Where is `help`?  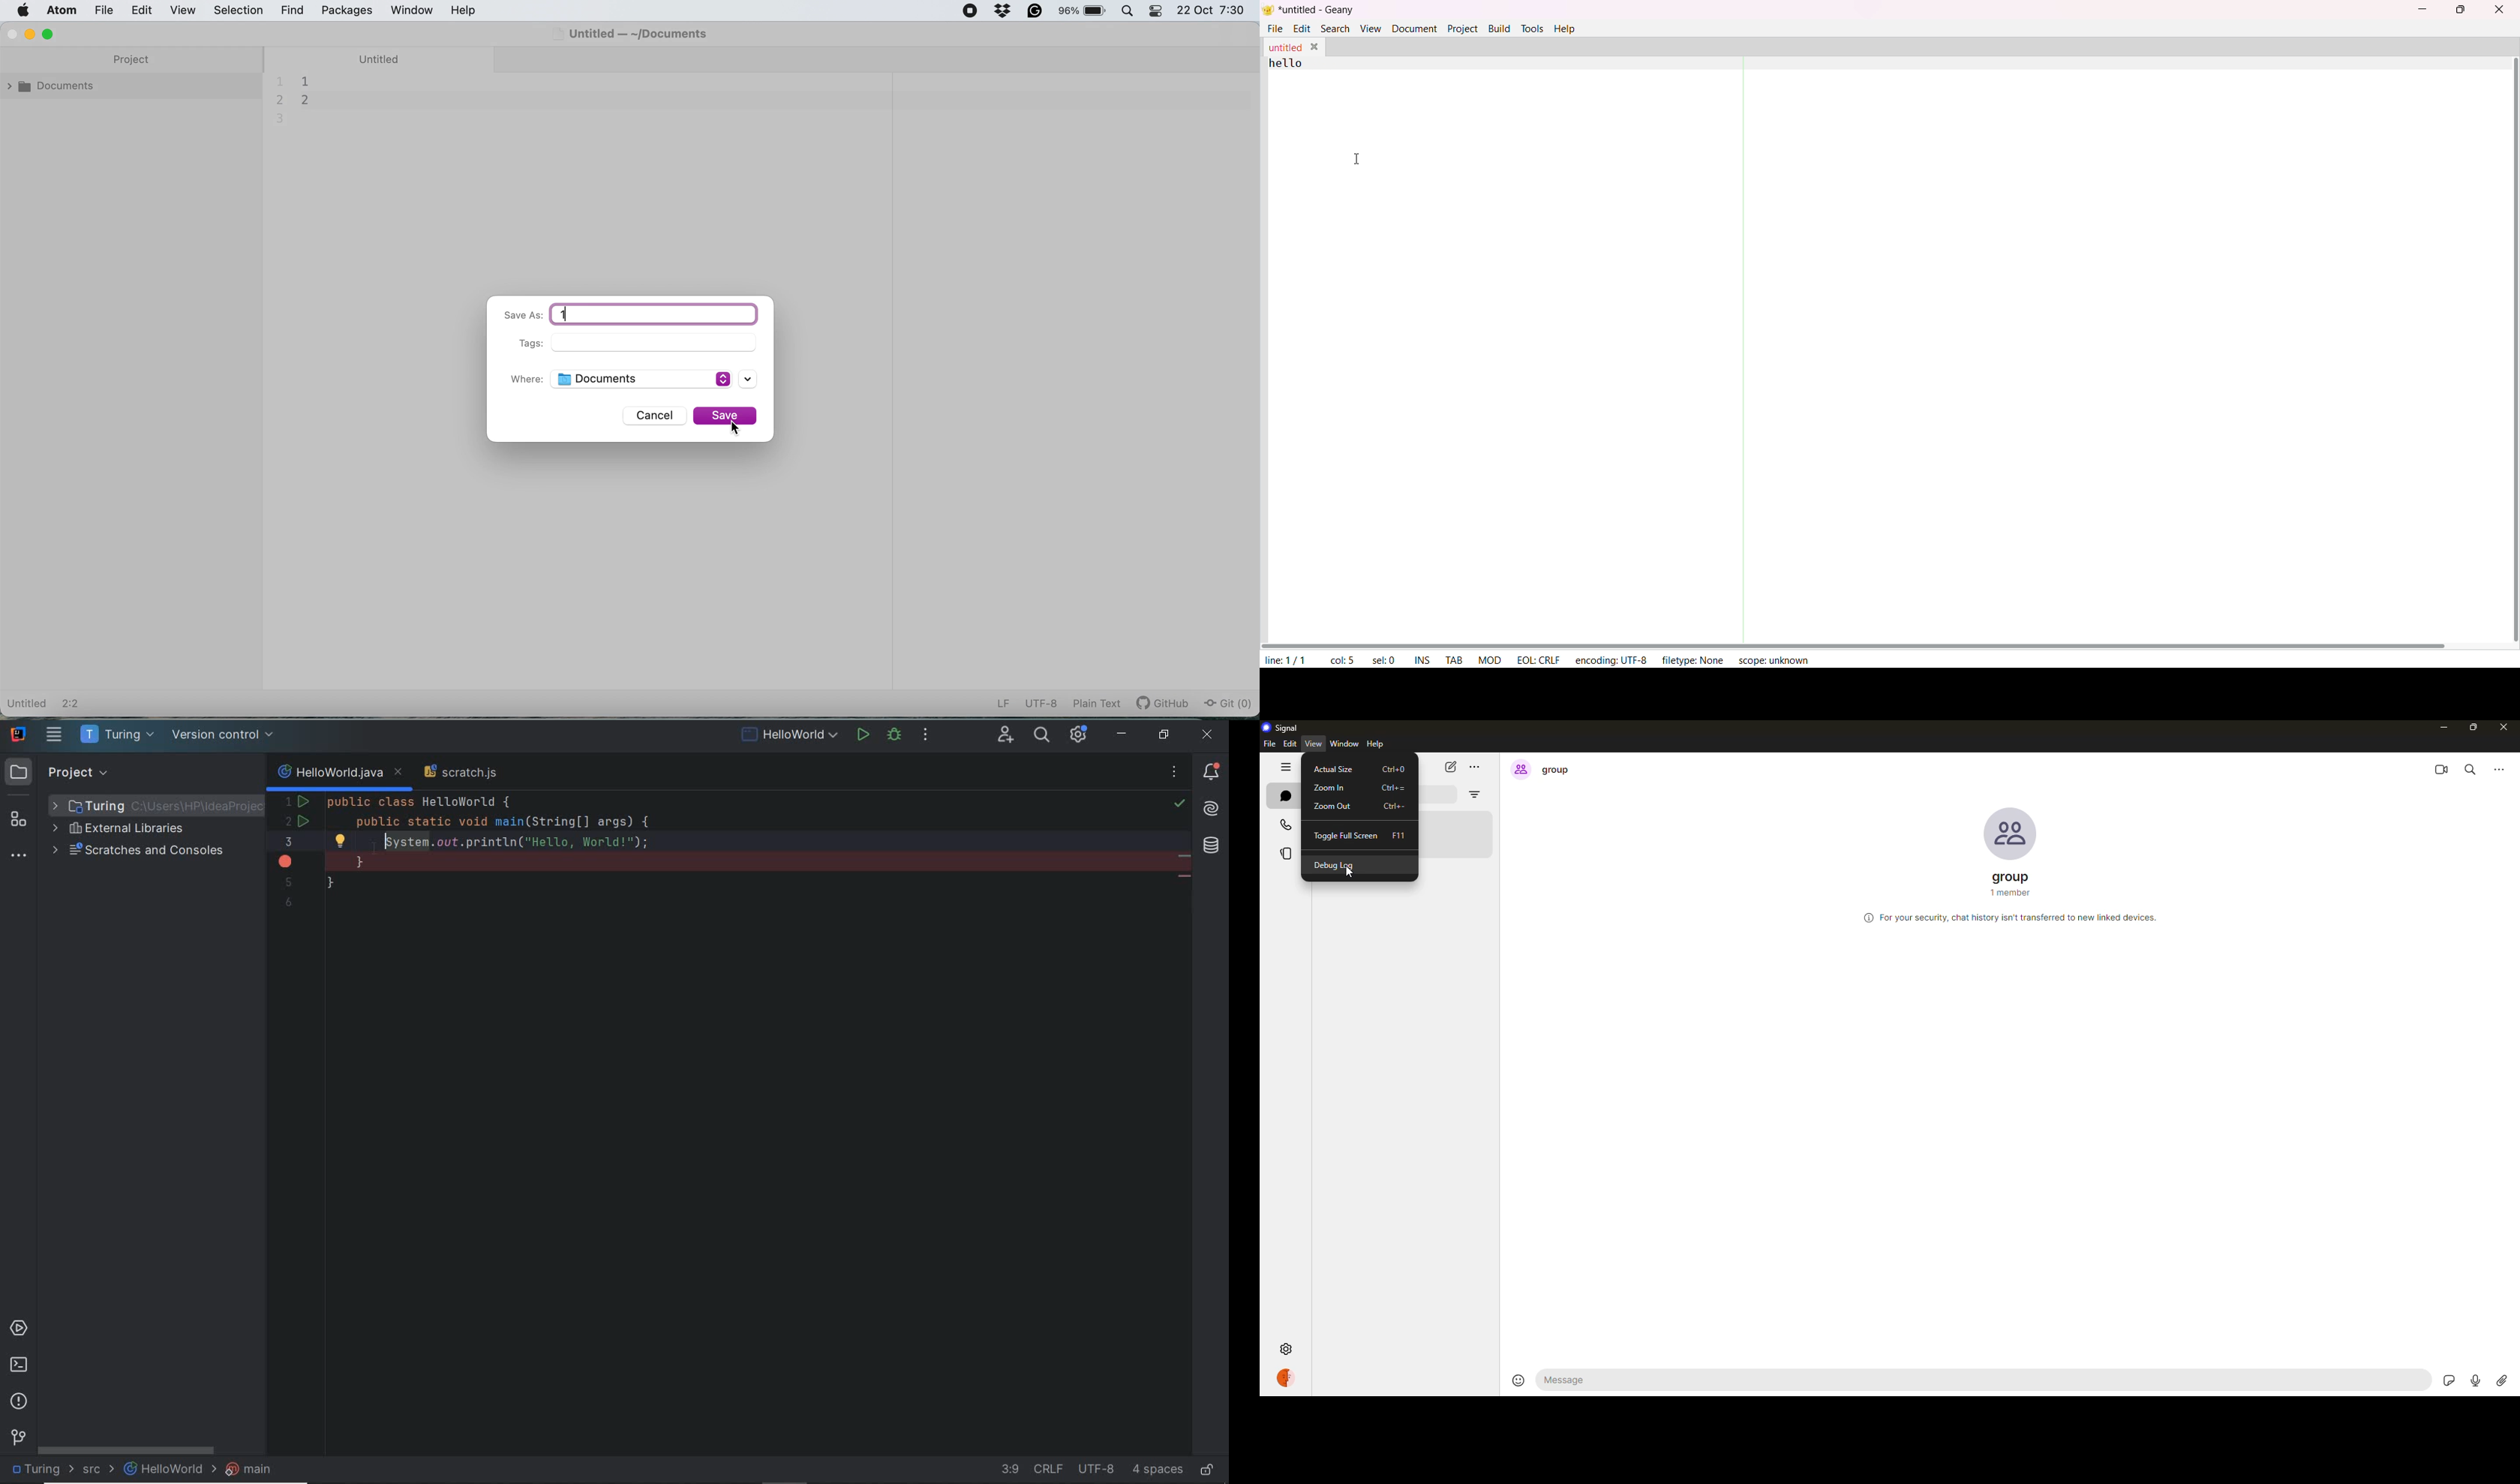
help is located at coordinates (466, 11).